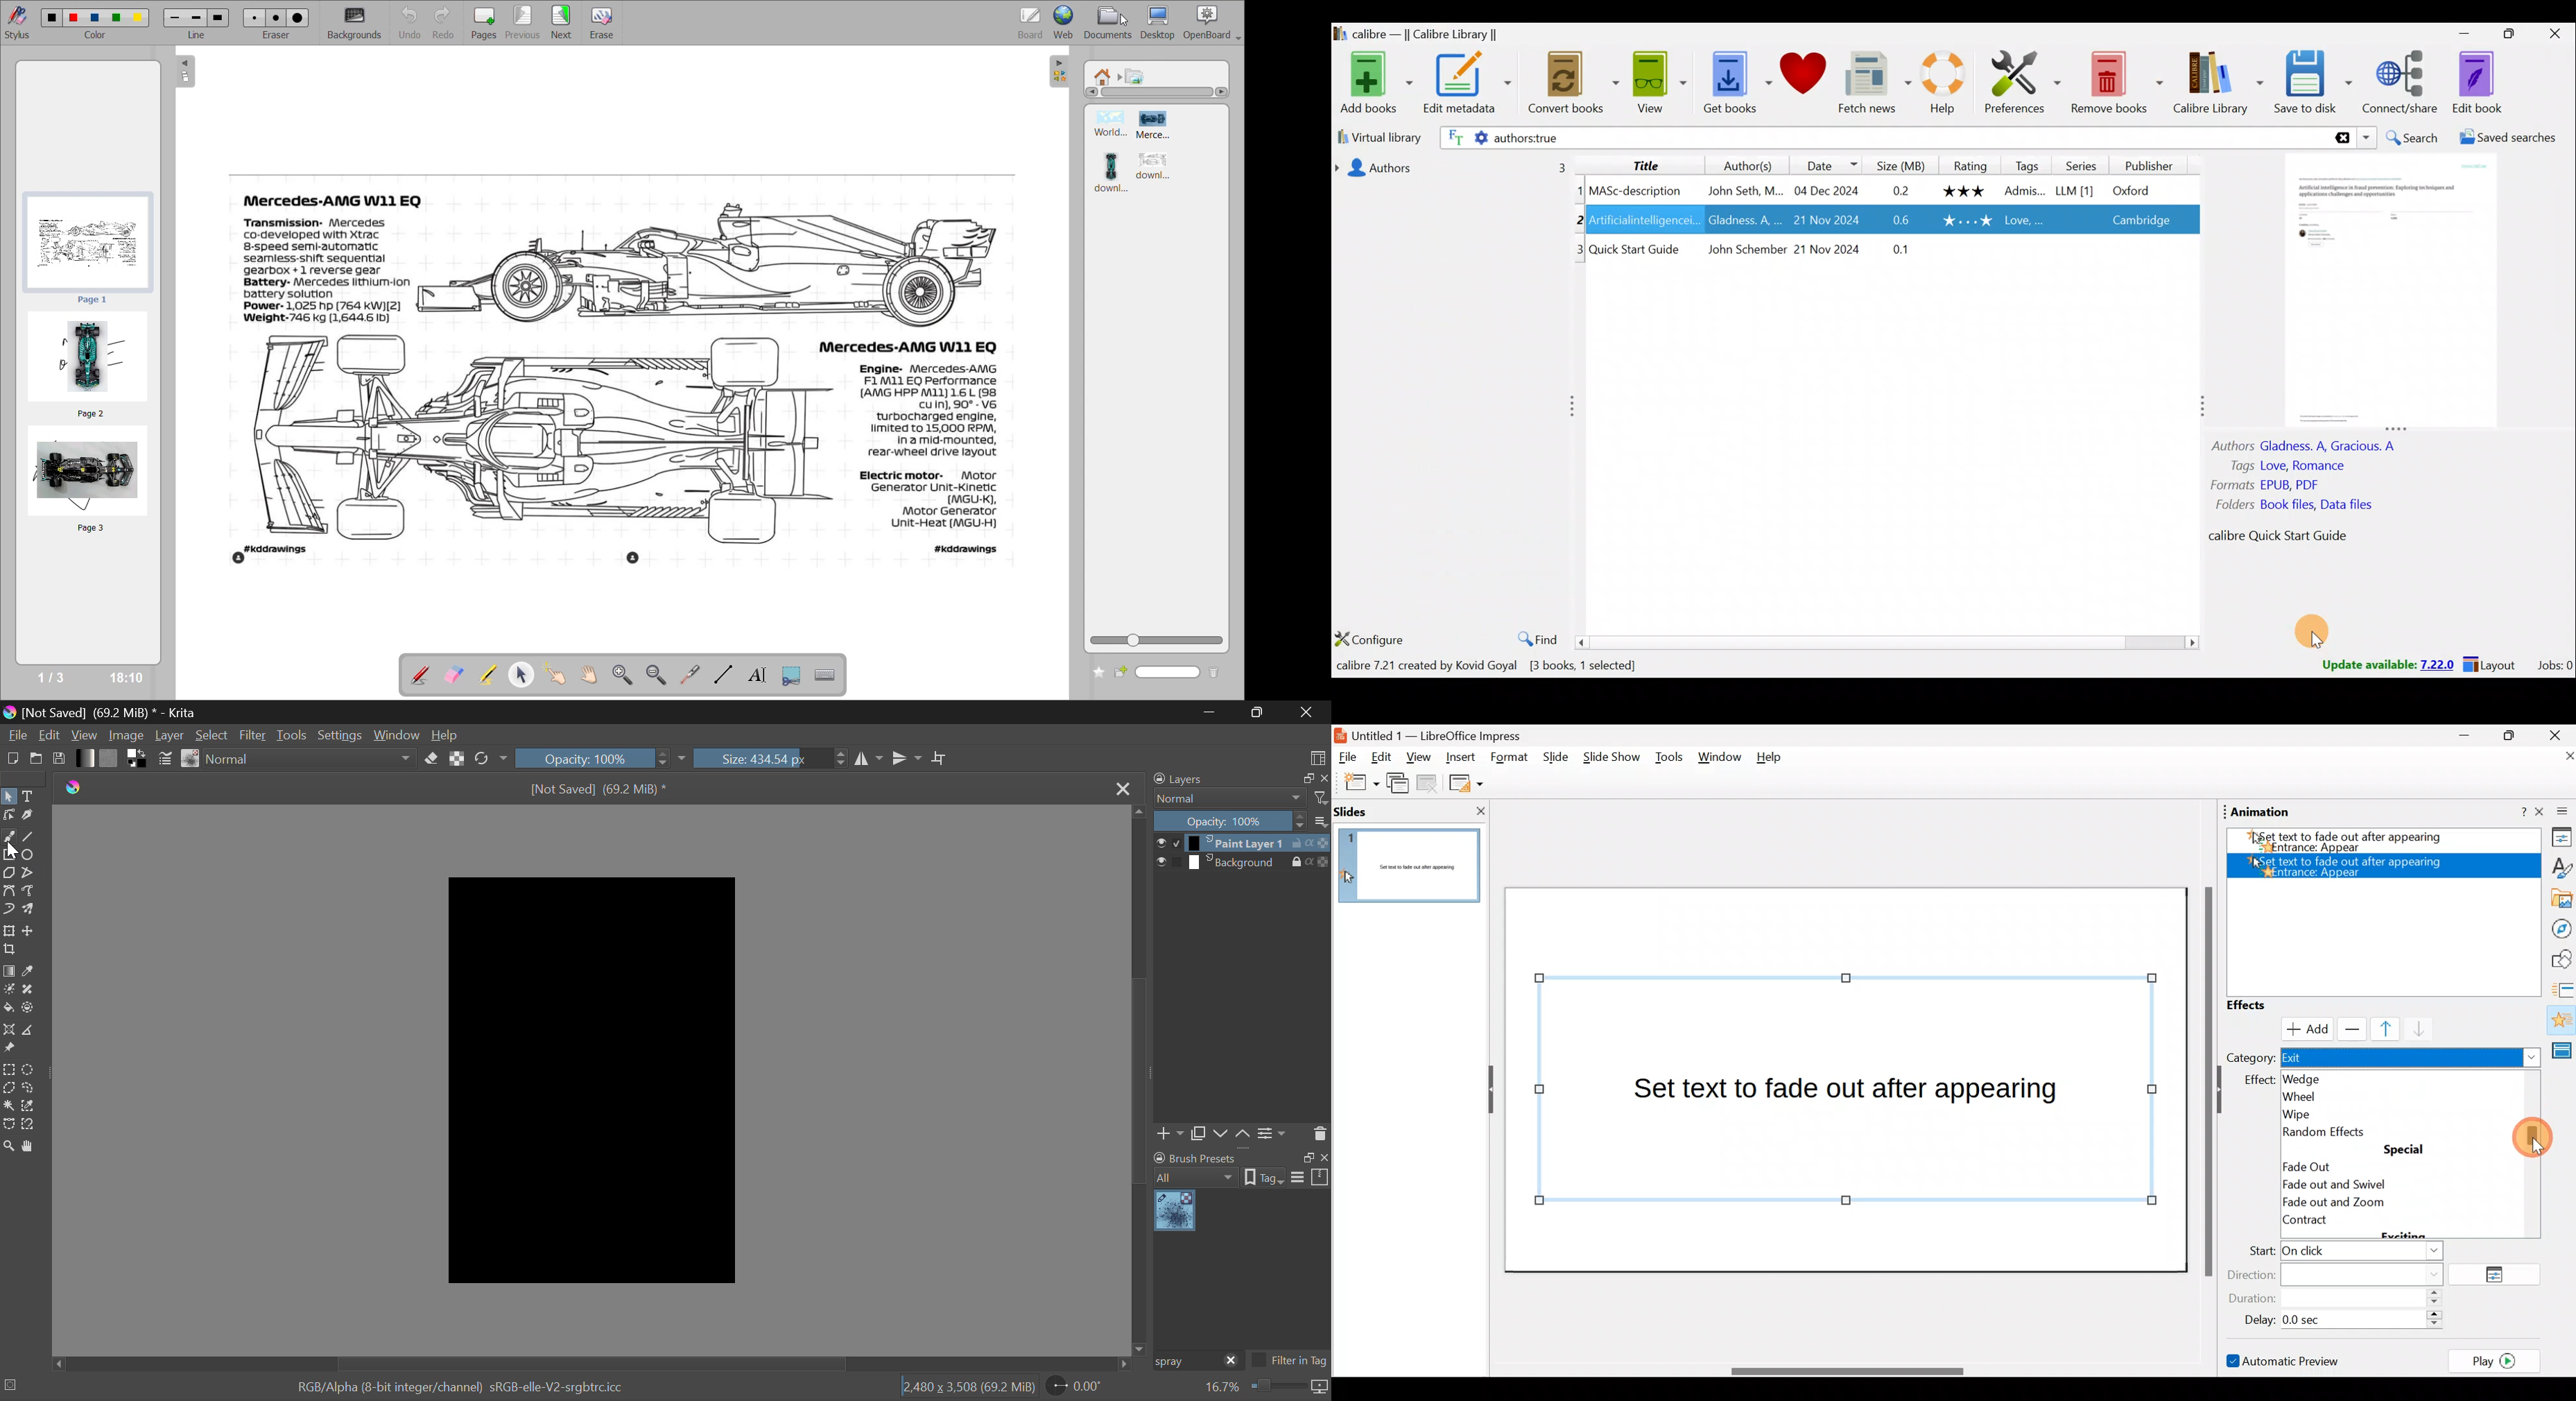 This screenshot has height=1428, width=2576. What do you see at coordinates (9, 990) in the screenshot?
I see `Colorize Mask Tool` at bounding box center [9, 990].